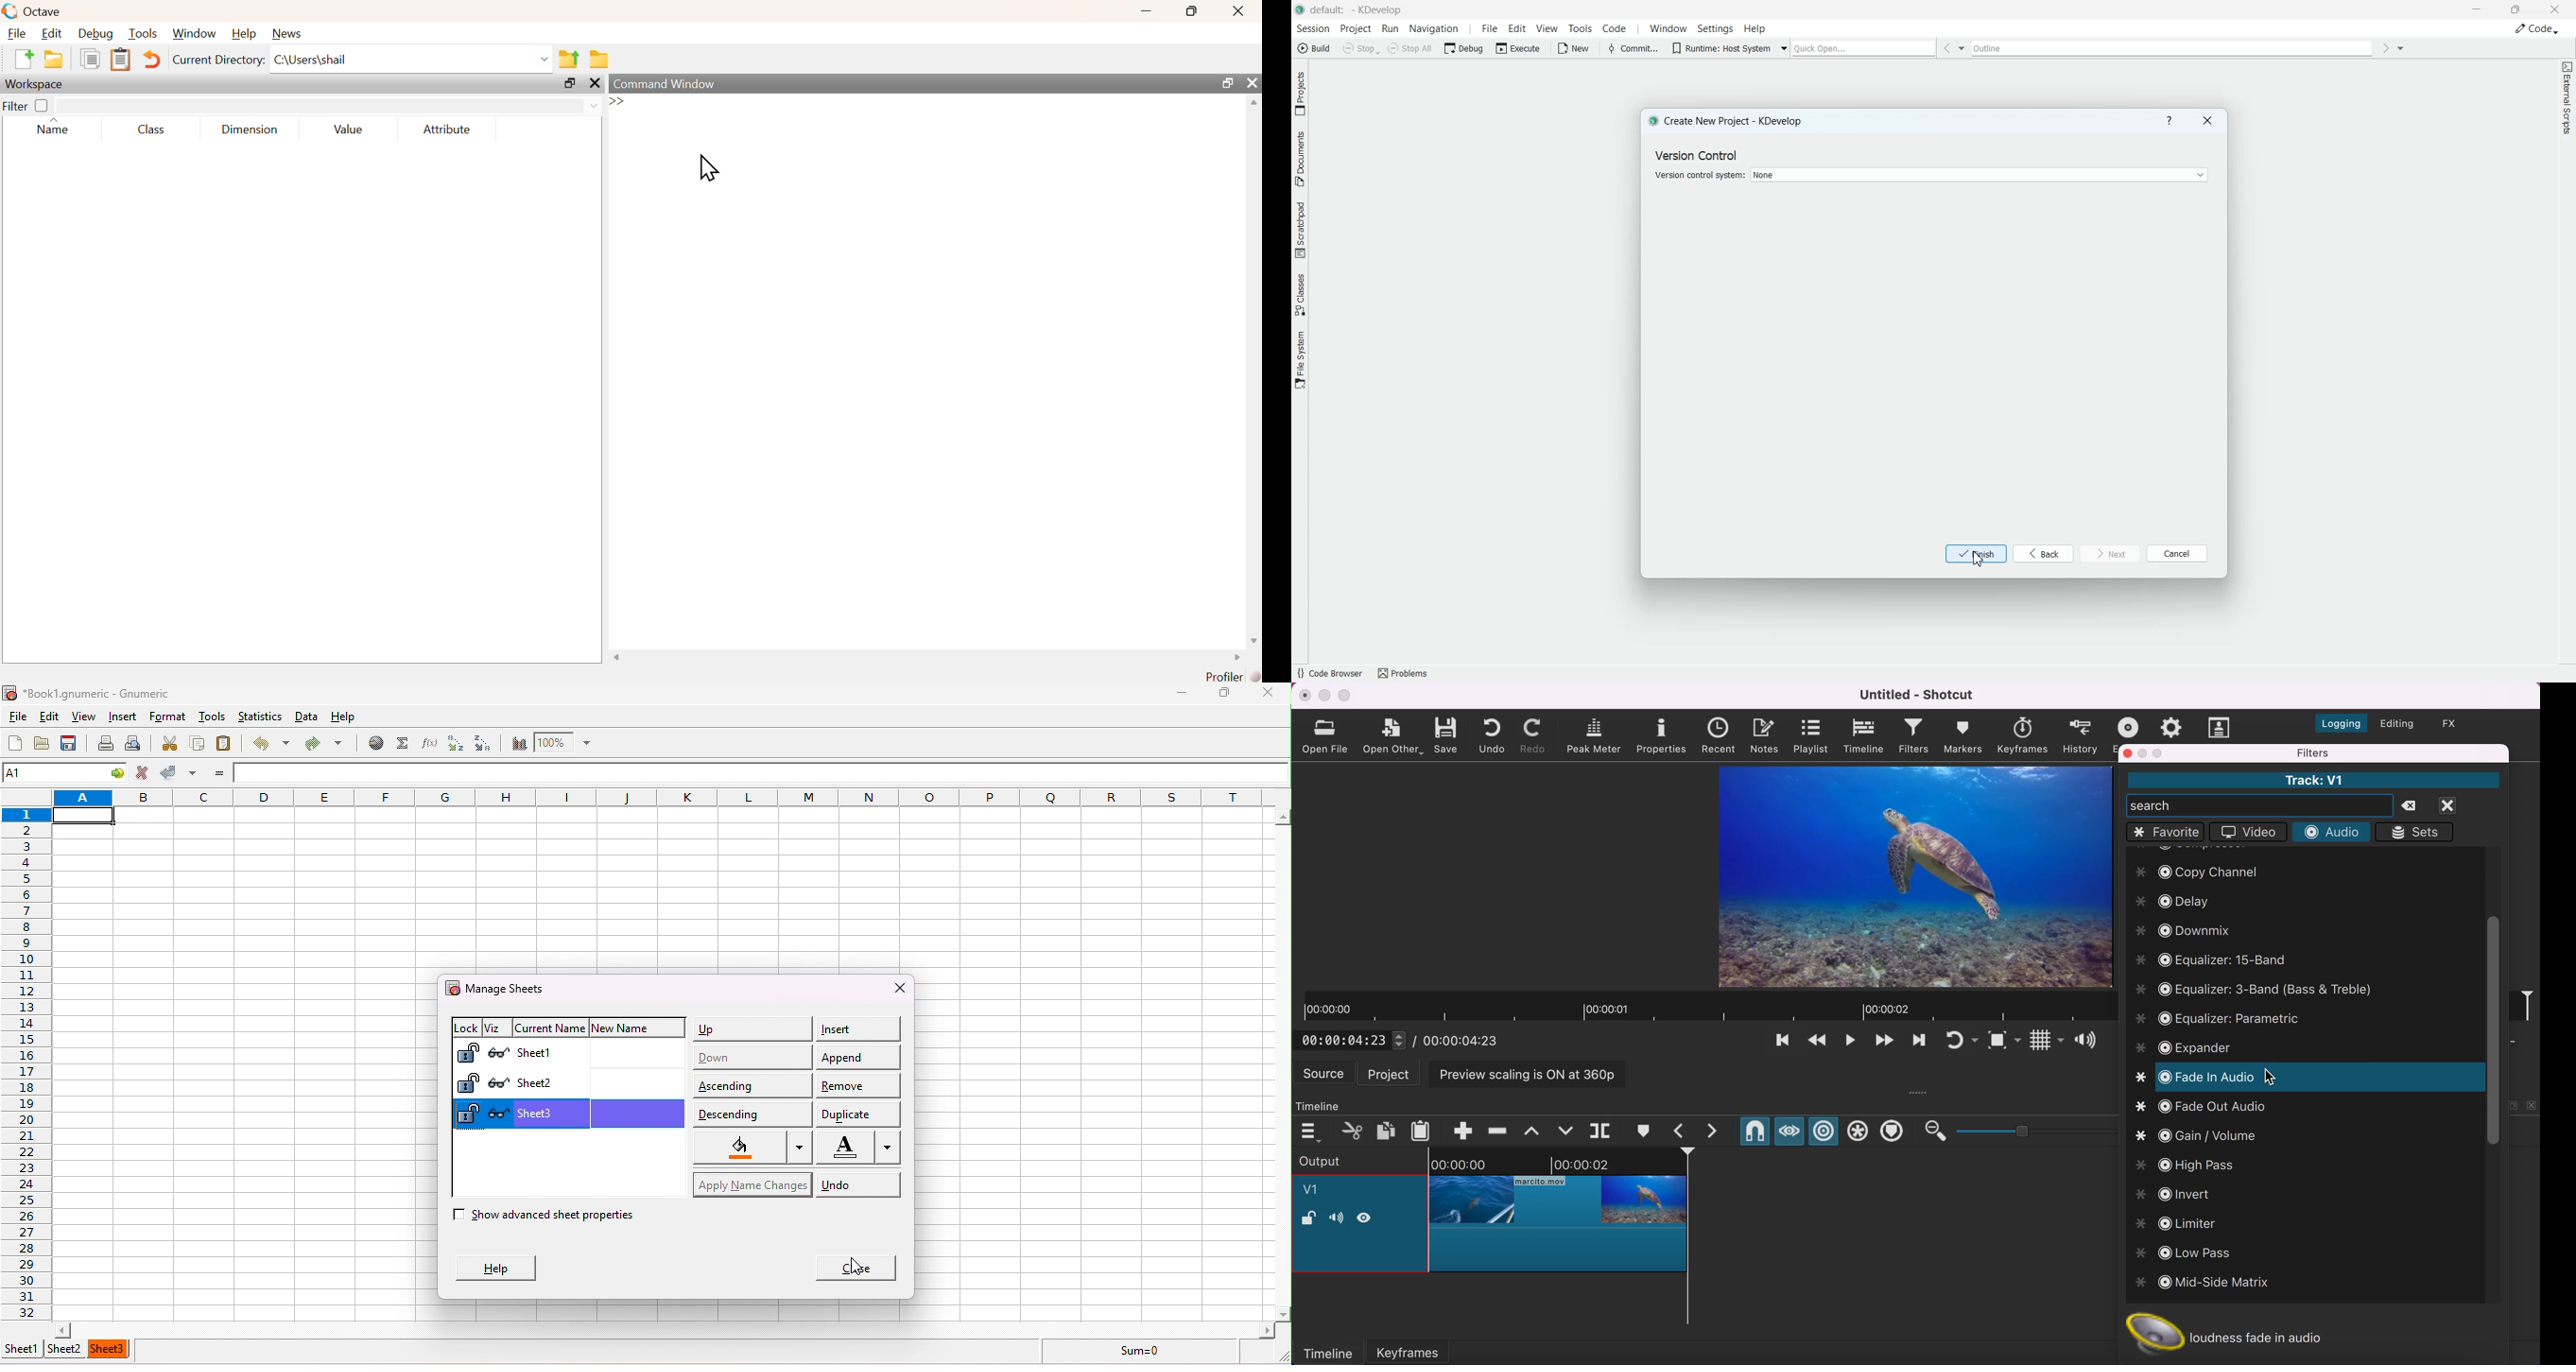  I want to click on gain/volume, so click(2196, 1137).